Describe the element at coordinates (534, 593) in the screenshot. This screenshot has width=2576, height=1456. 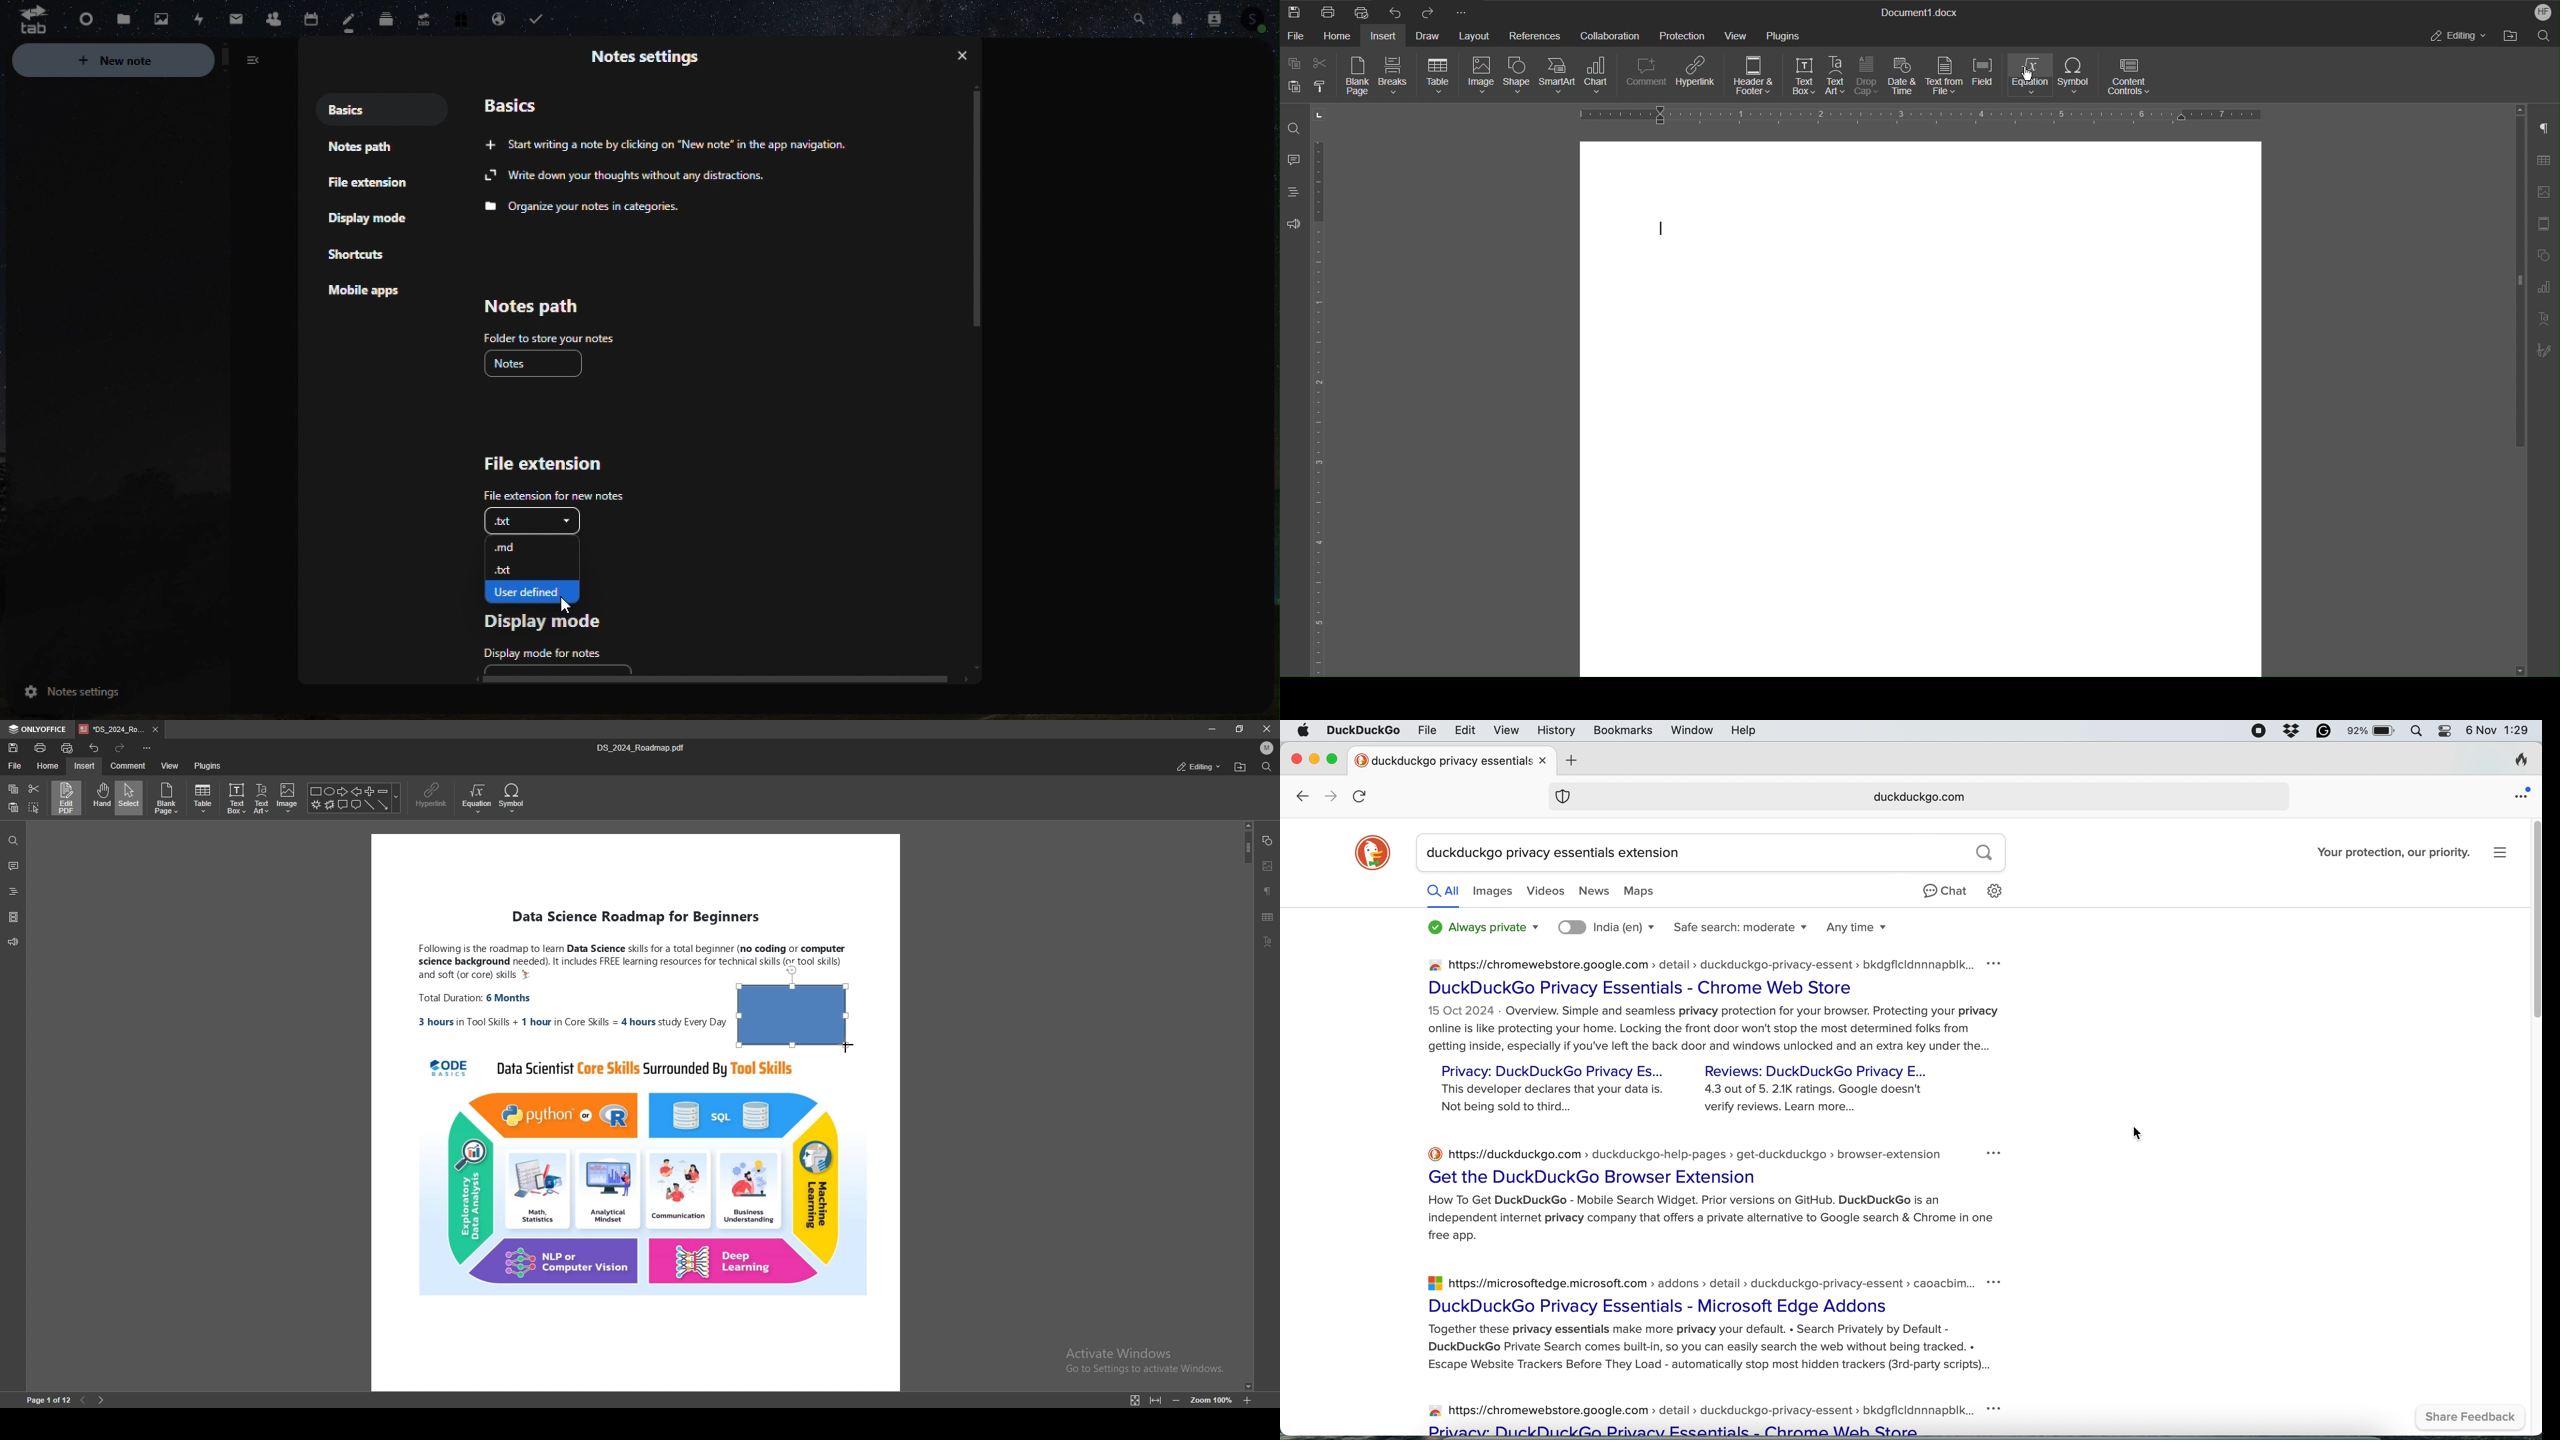
I see `User defined` at that location.